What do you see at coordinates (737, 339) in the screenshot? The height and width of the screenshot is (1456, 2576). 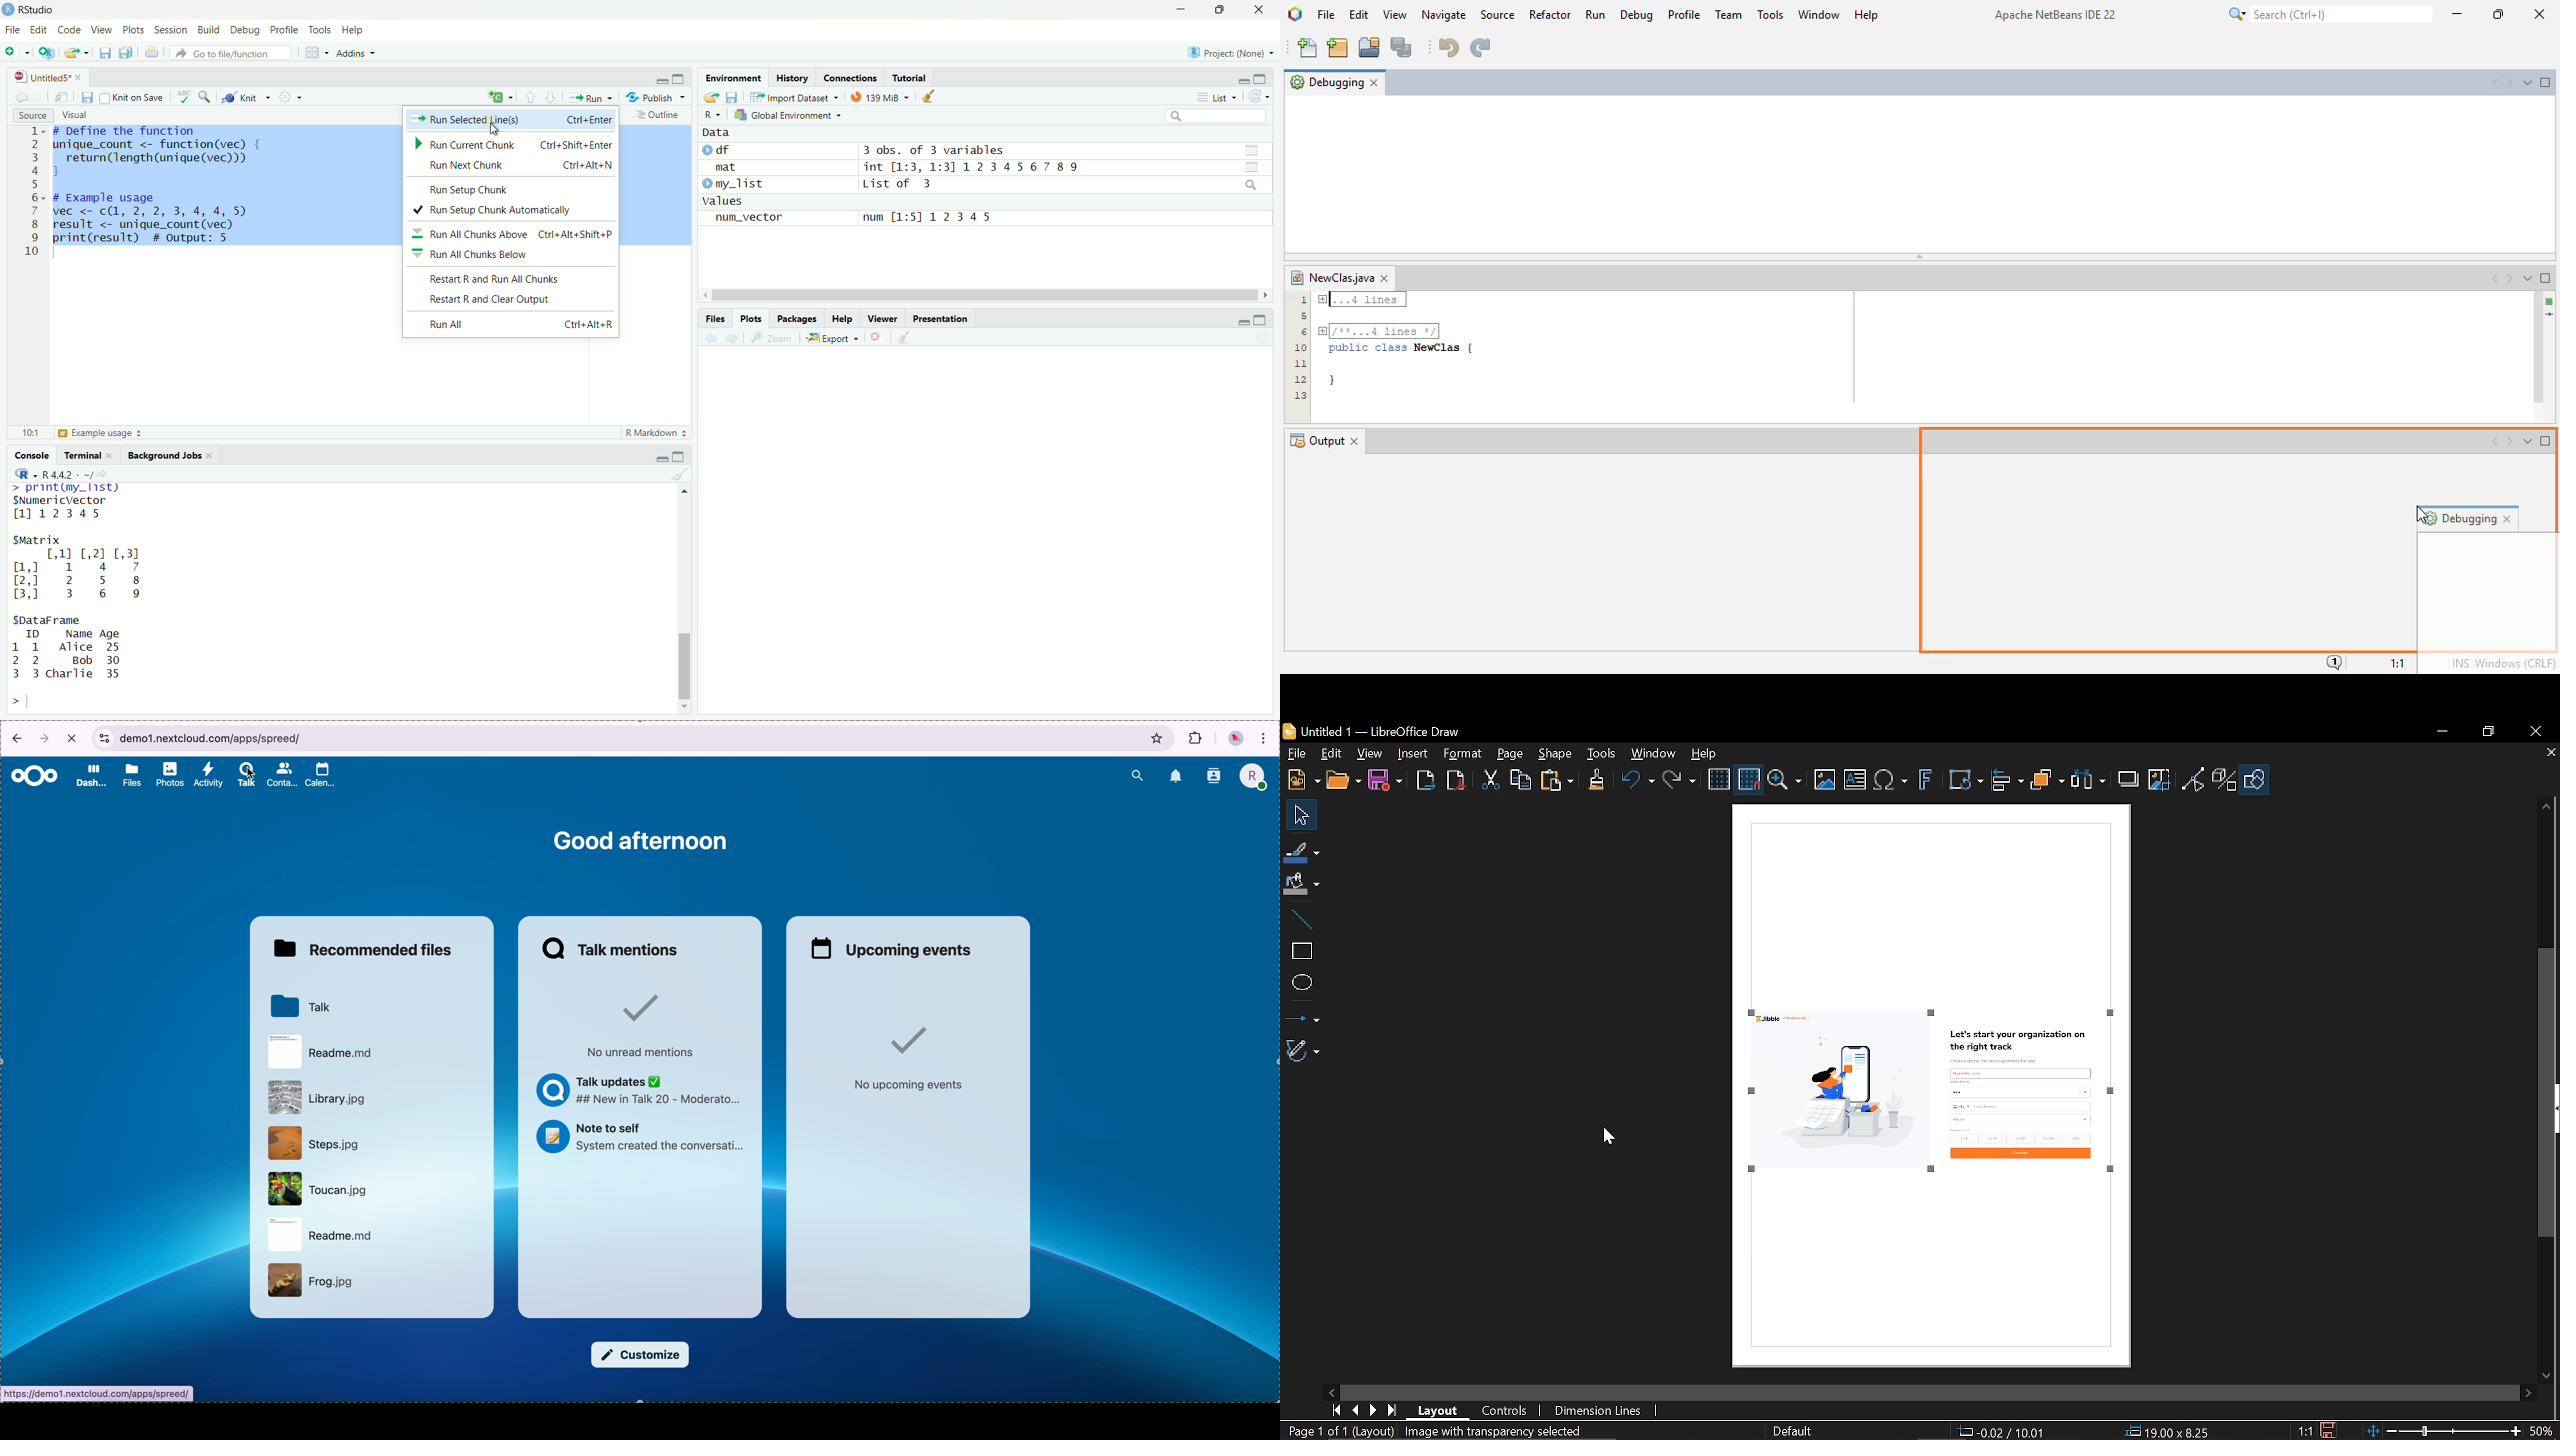 I see `forward` at bounding box center [737, 339].